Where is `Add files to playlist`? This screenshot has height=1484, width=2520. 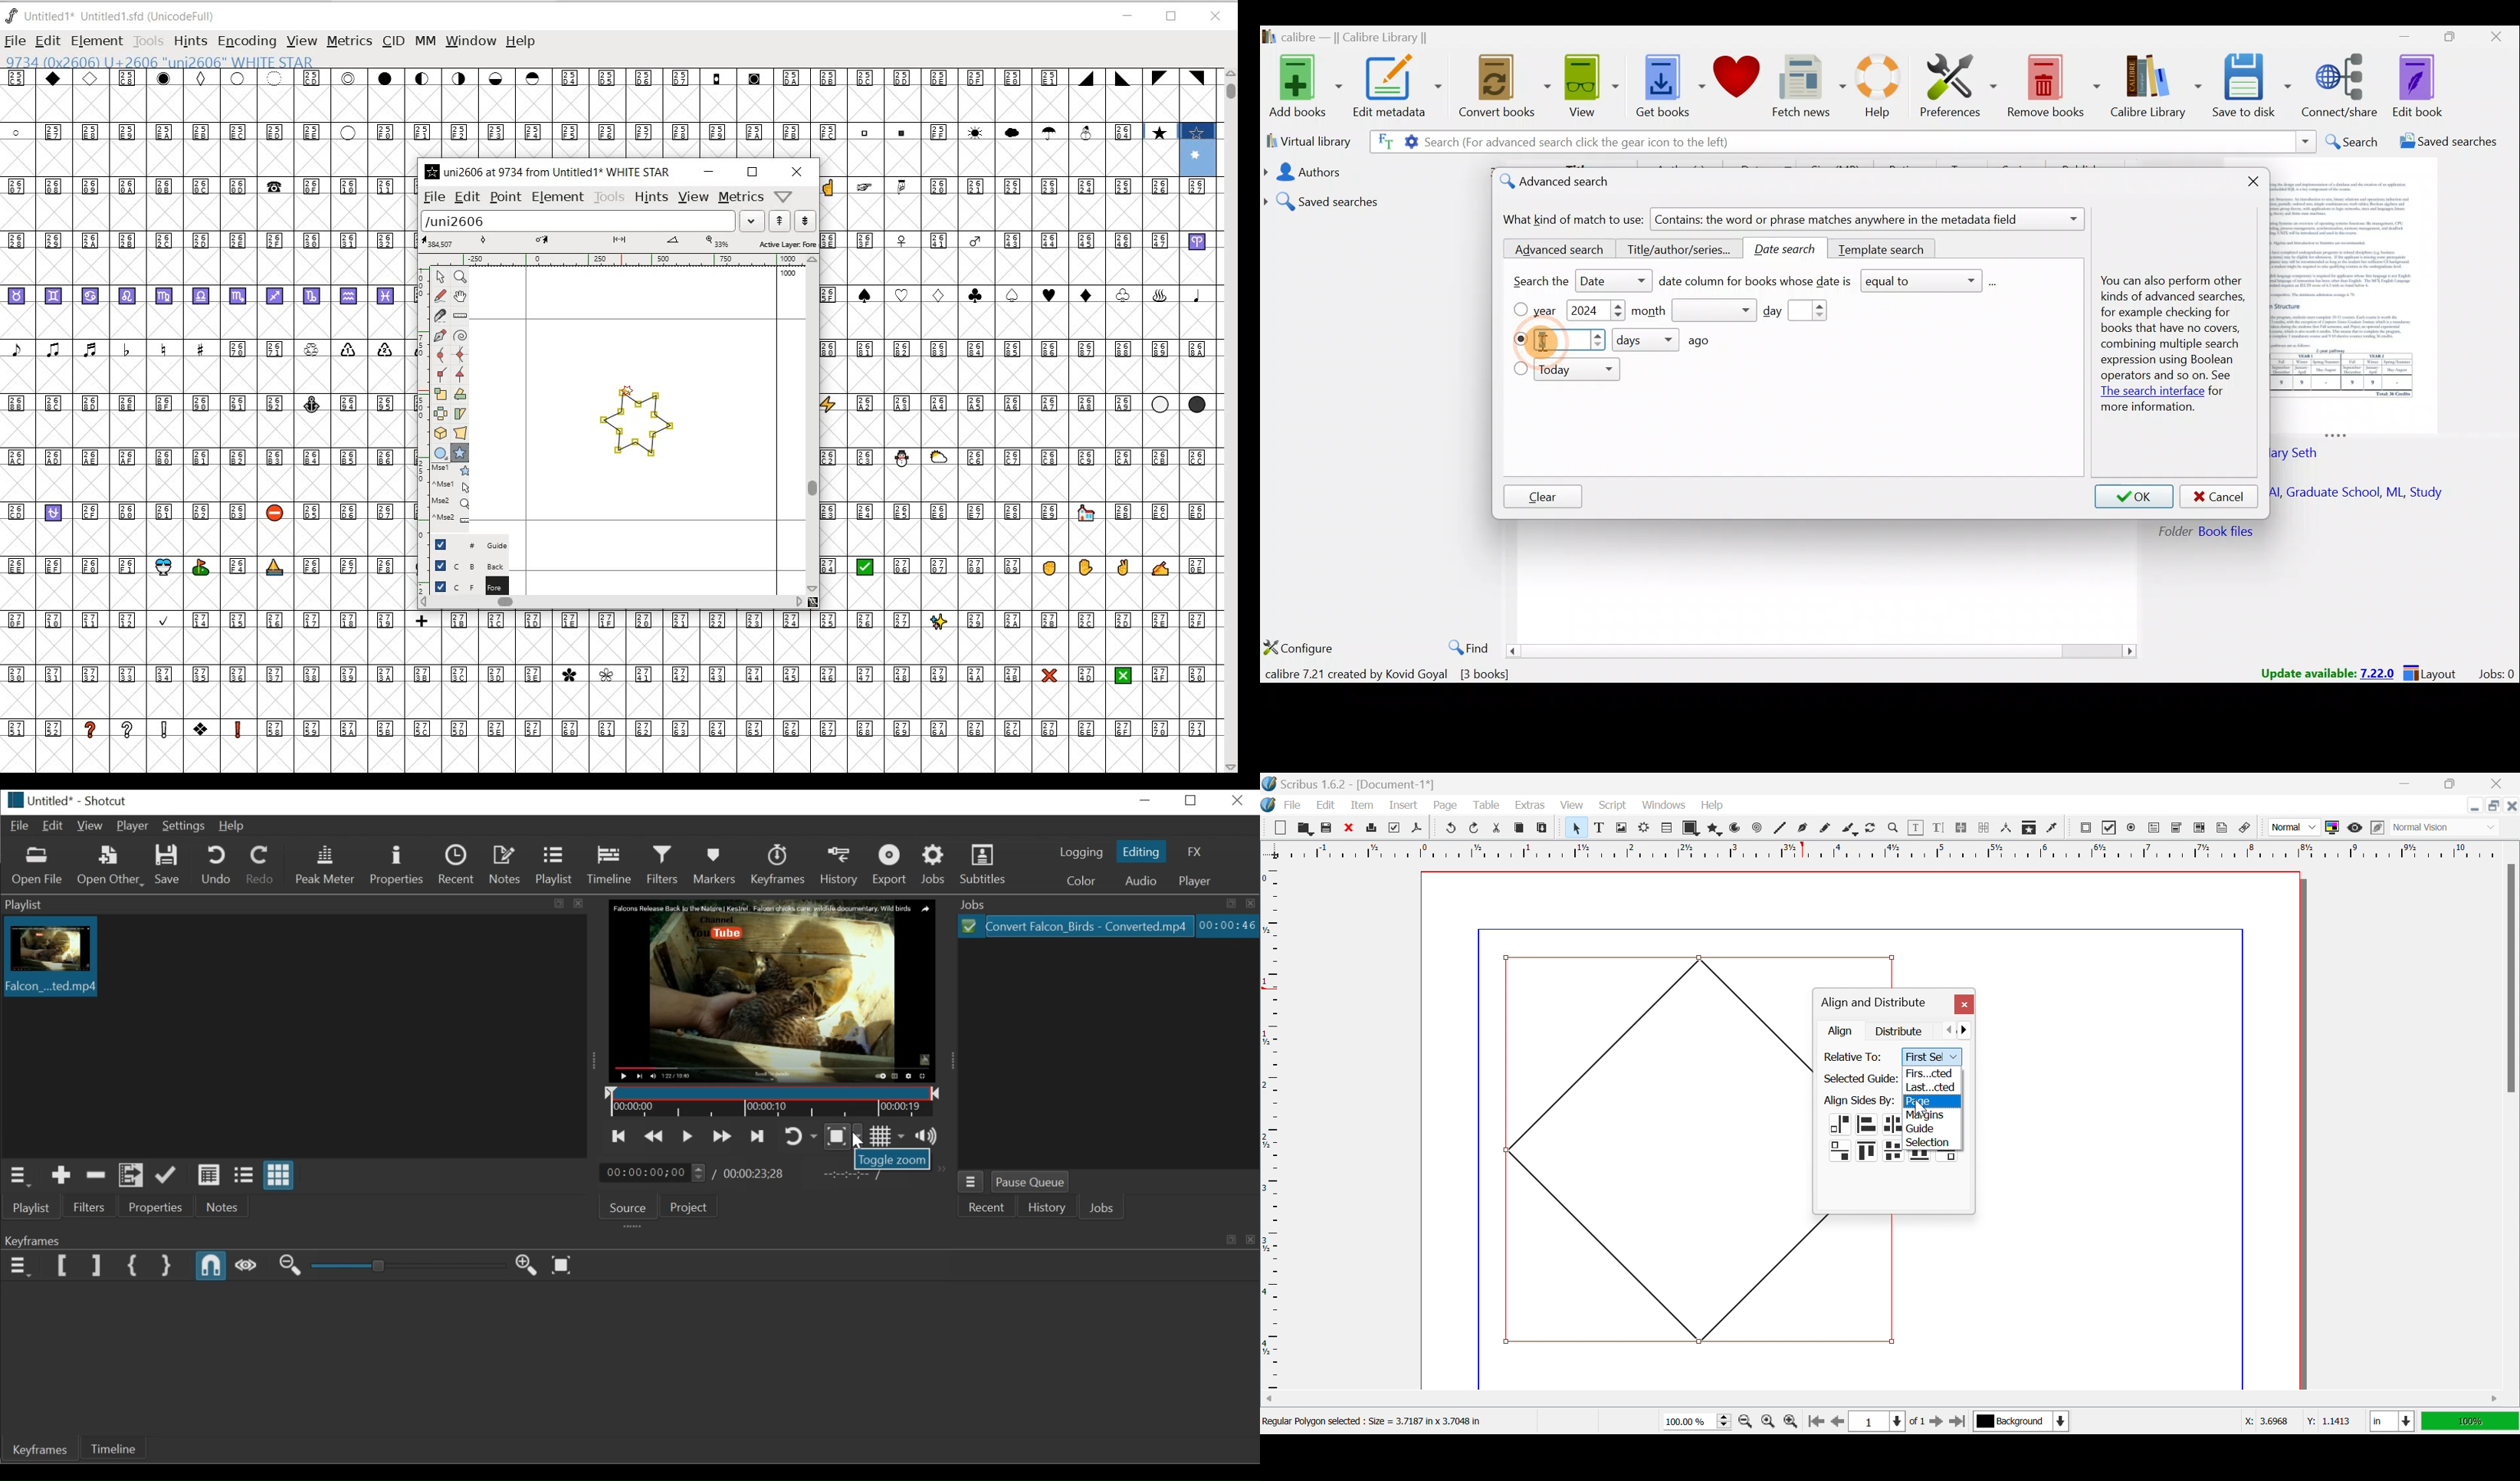 Add files to playlist is located at coordinates (131, 1176).